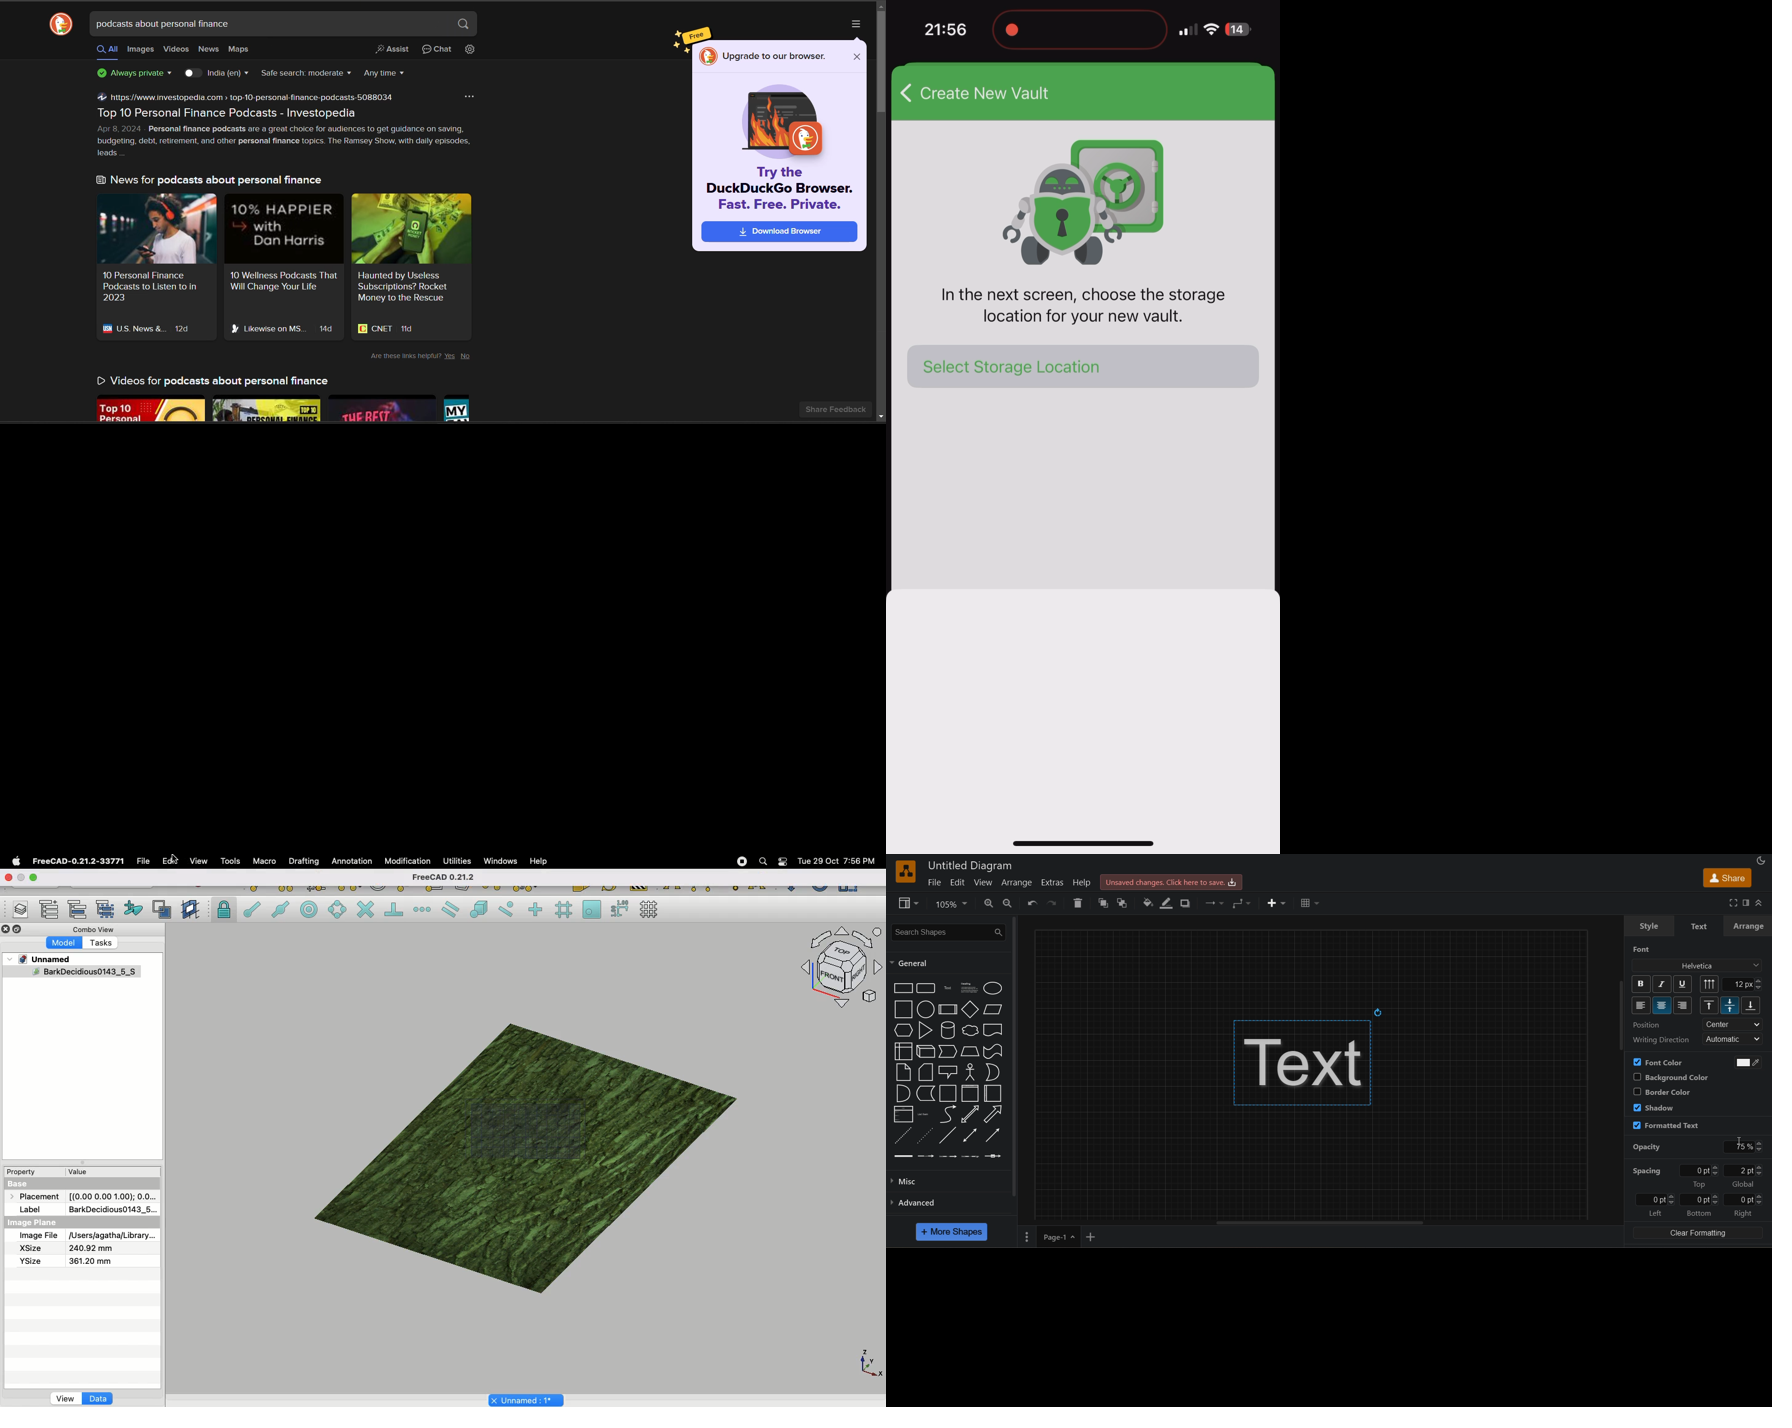 Image resolution: width=1792 pixels, height=1428 pixels. Describe the element at coordinates (927, 1052) in the screenshot. I see `cube` at that location.